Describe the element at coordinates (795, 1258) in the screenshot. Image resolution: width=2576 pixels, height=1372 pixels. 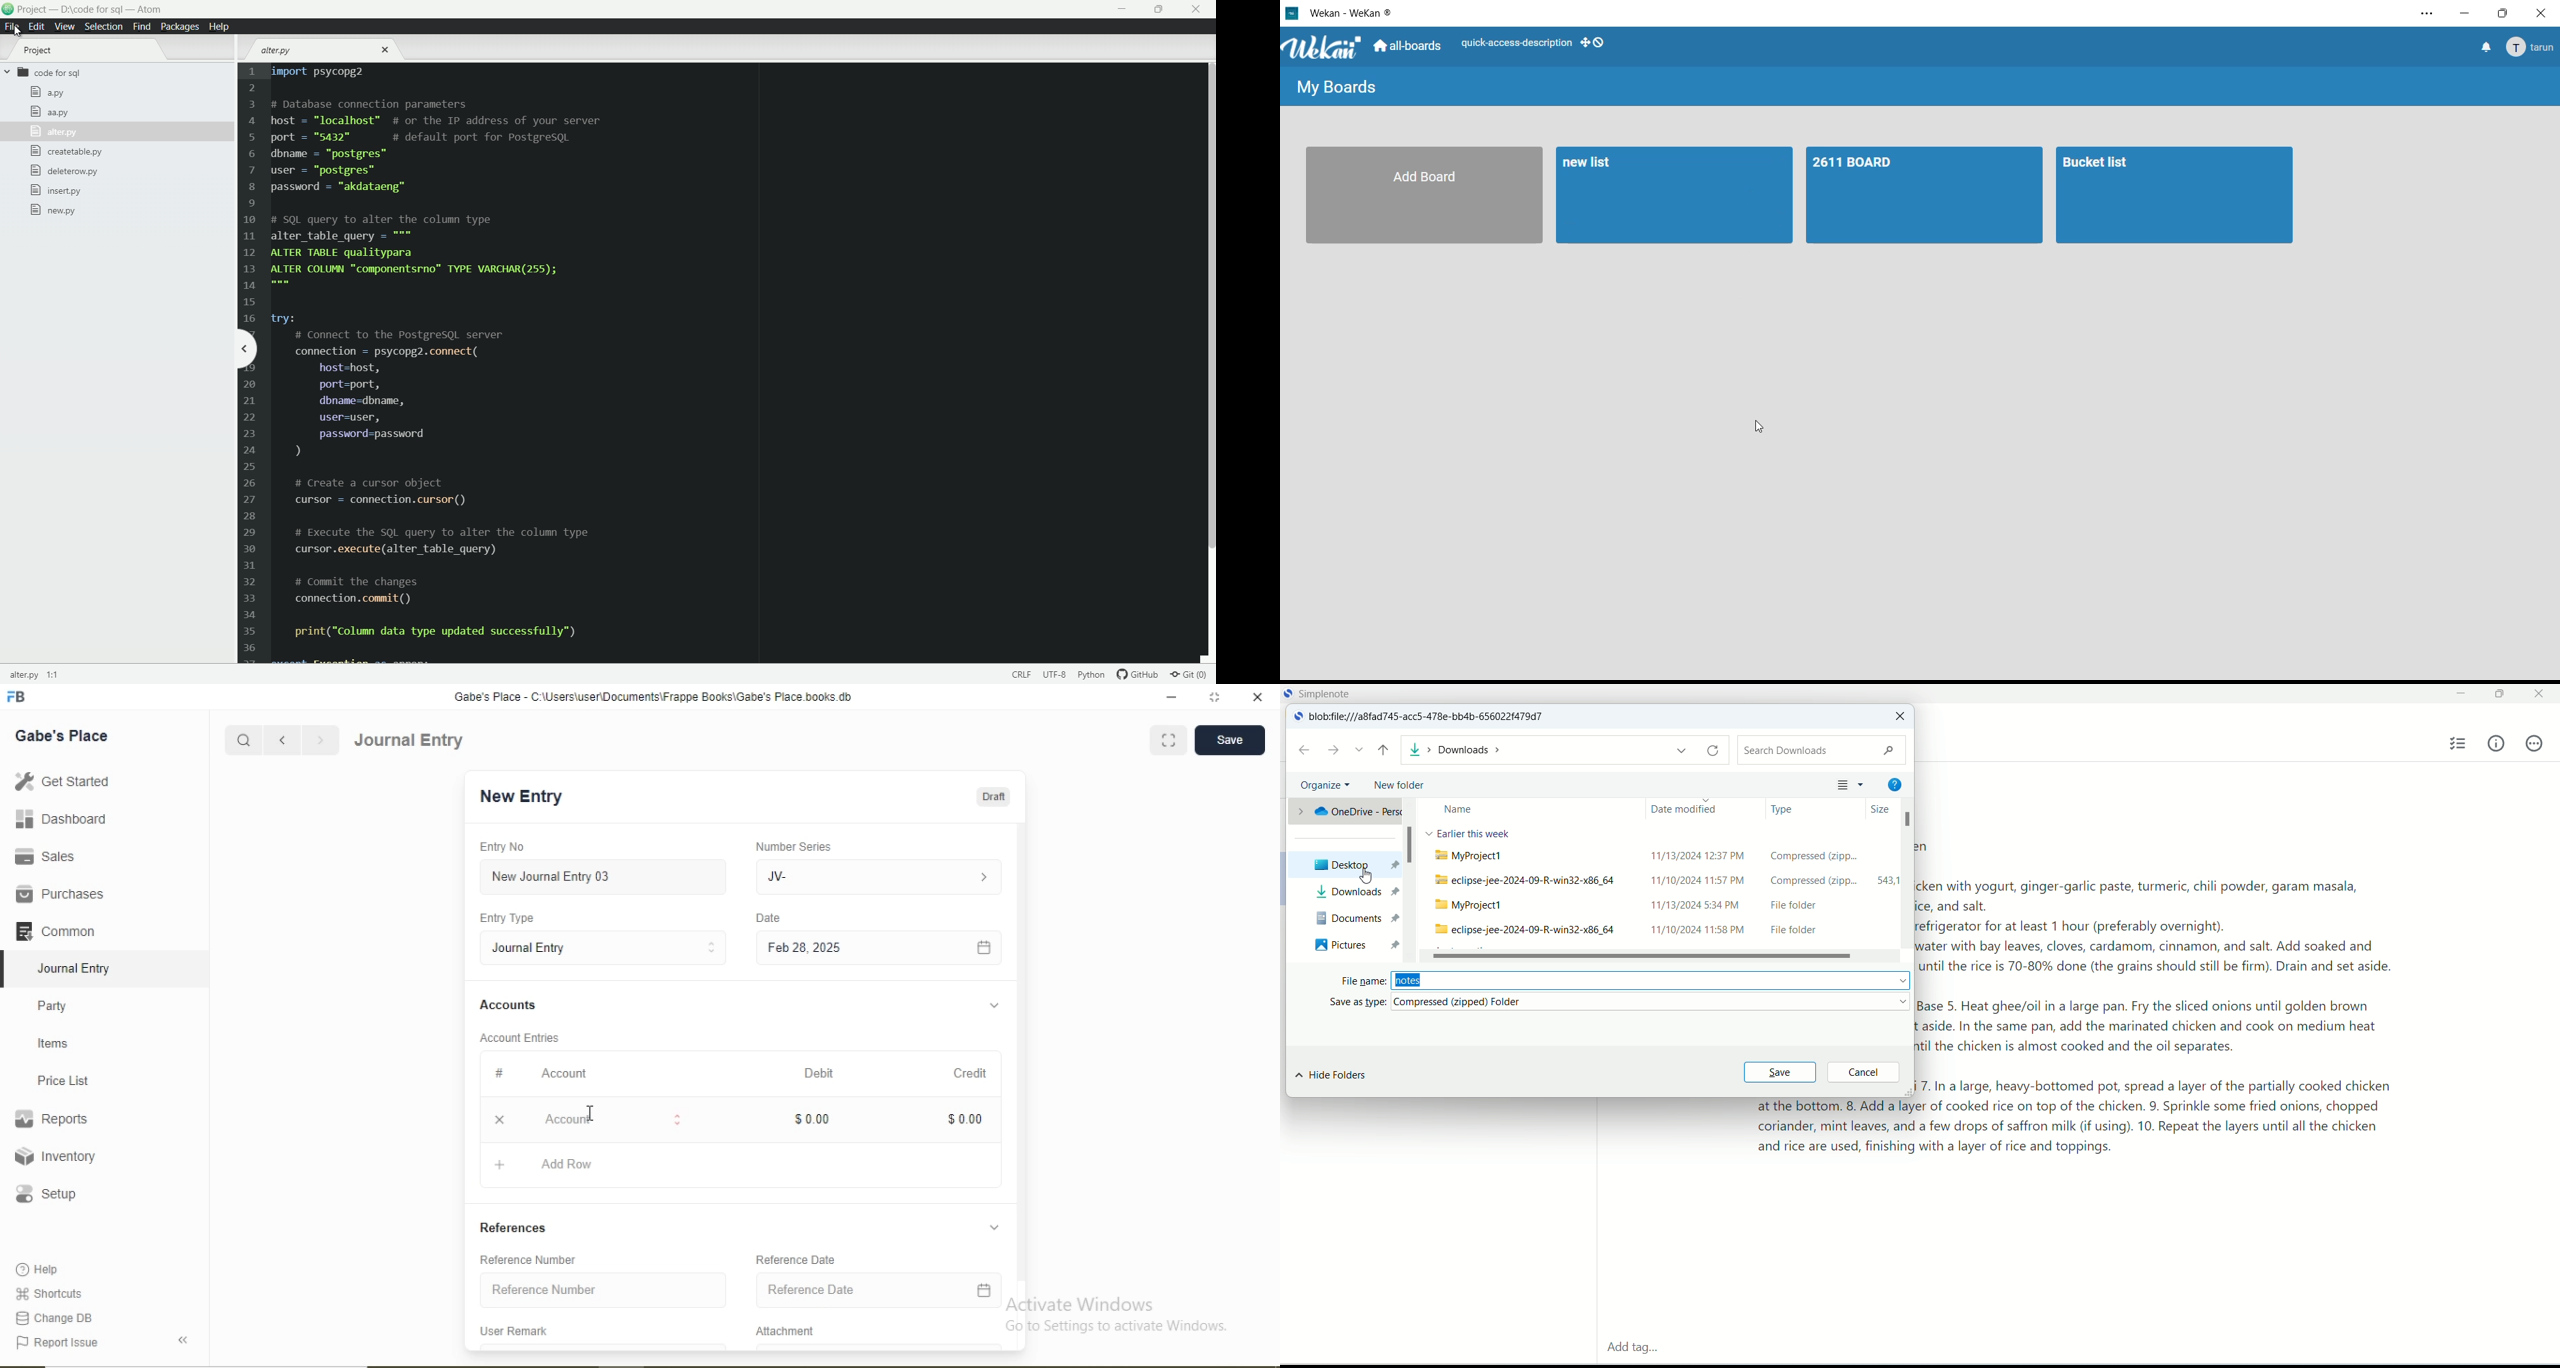
I see `Reference Date` at that location.